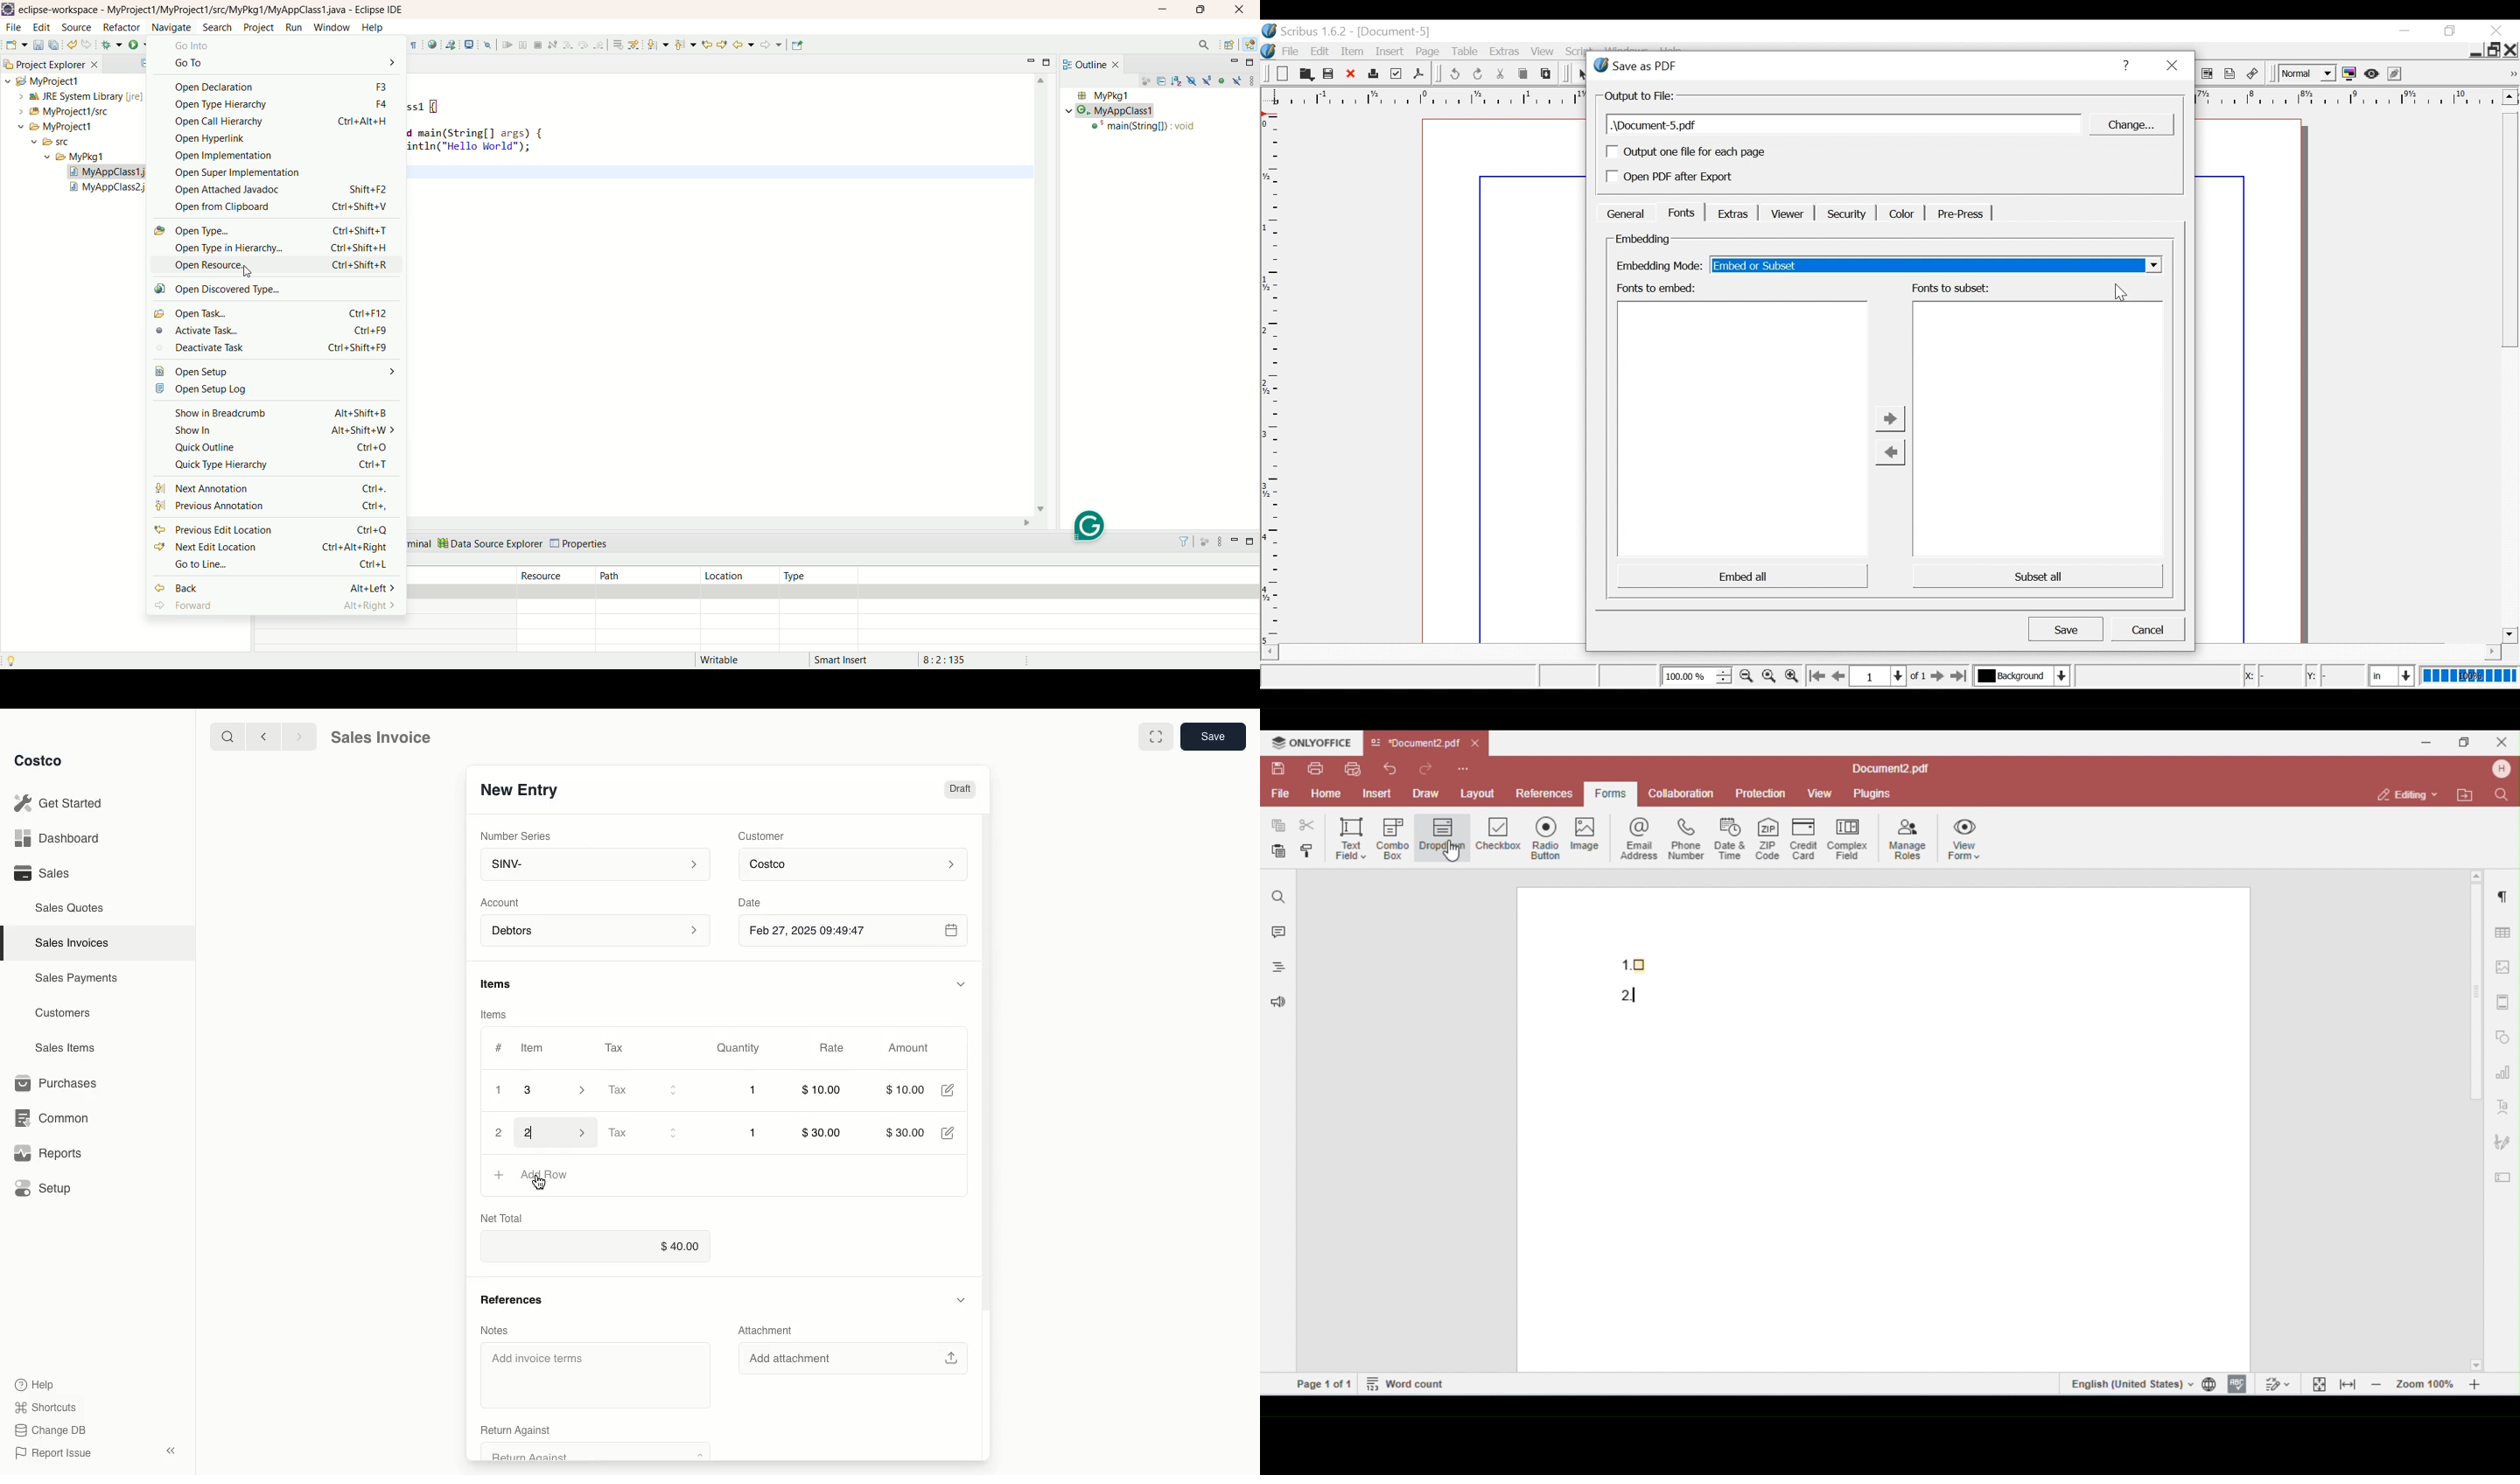  I want to click on forward, so click(297, 736).